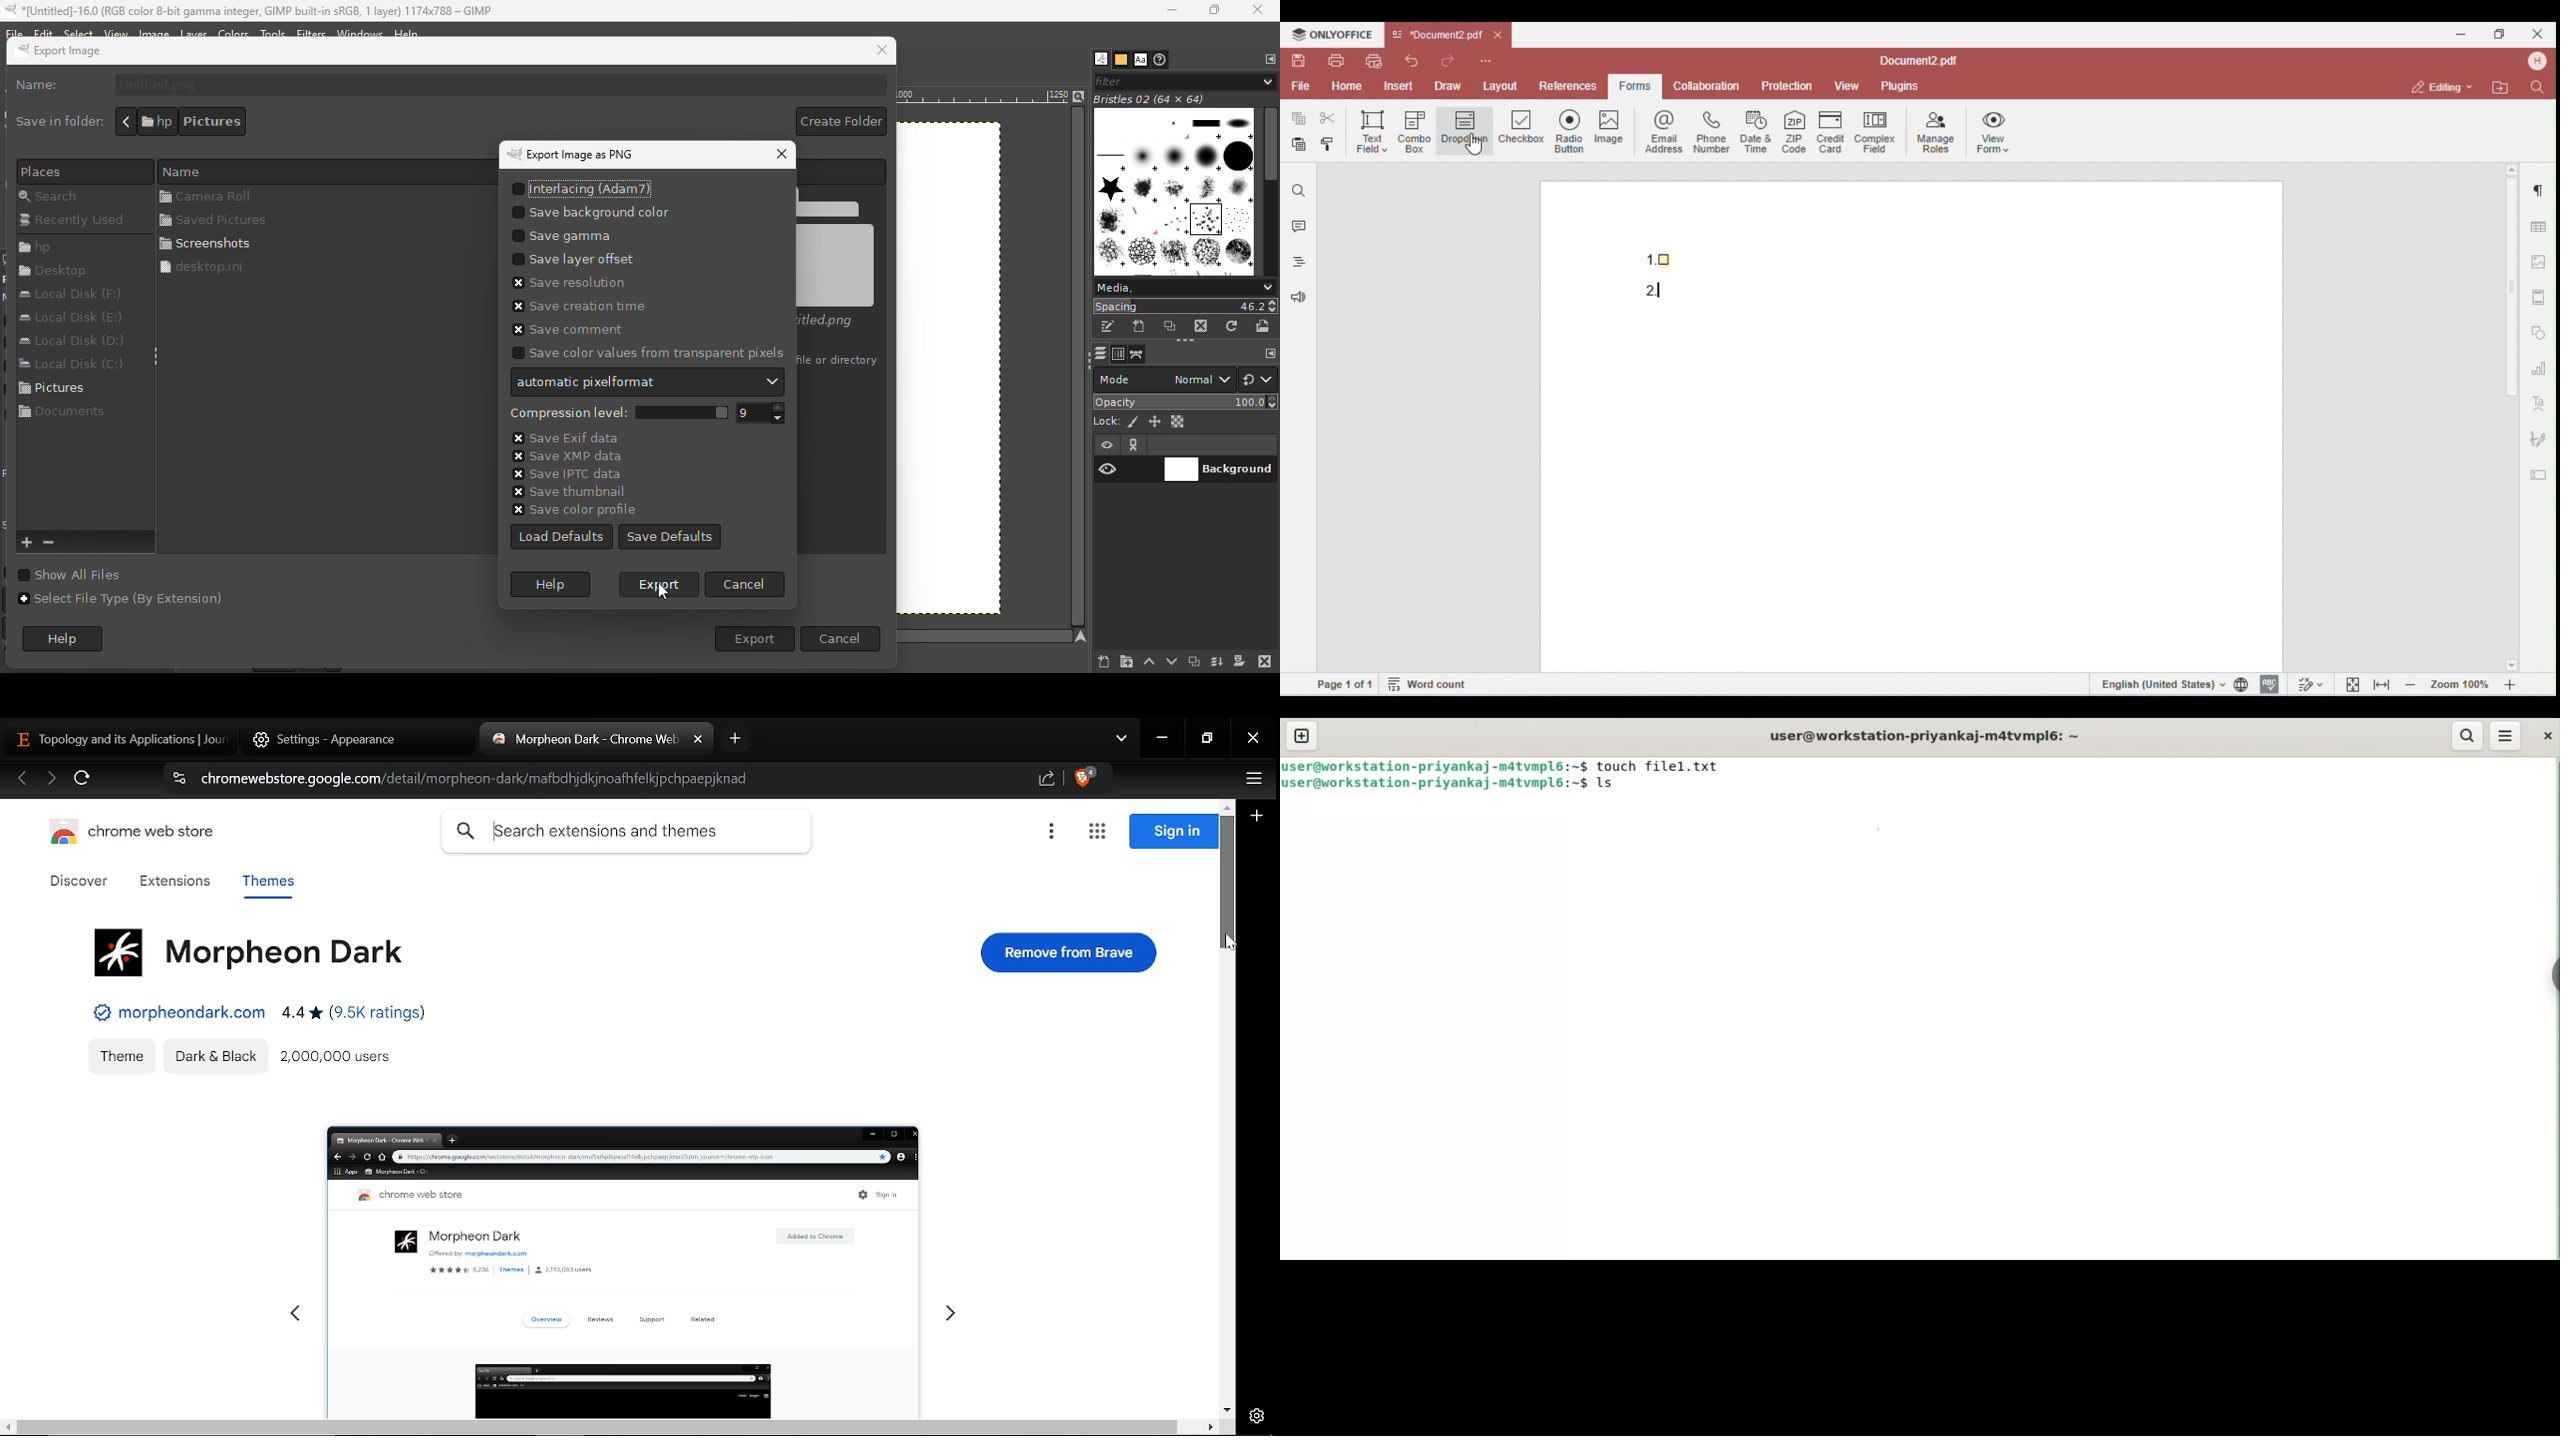 The width and height of the screenshot is (2576, 1456). I want to click on Edit this brush, so click(1107, 328).